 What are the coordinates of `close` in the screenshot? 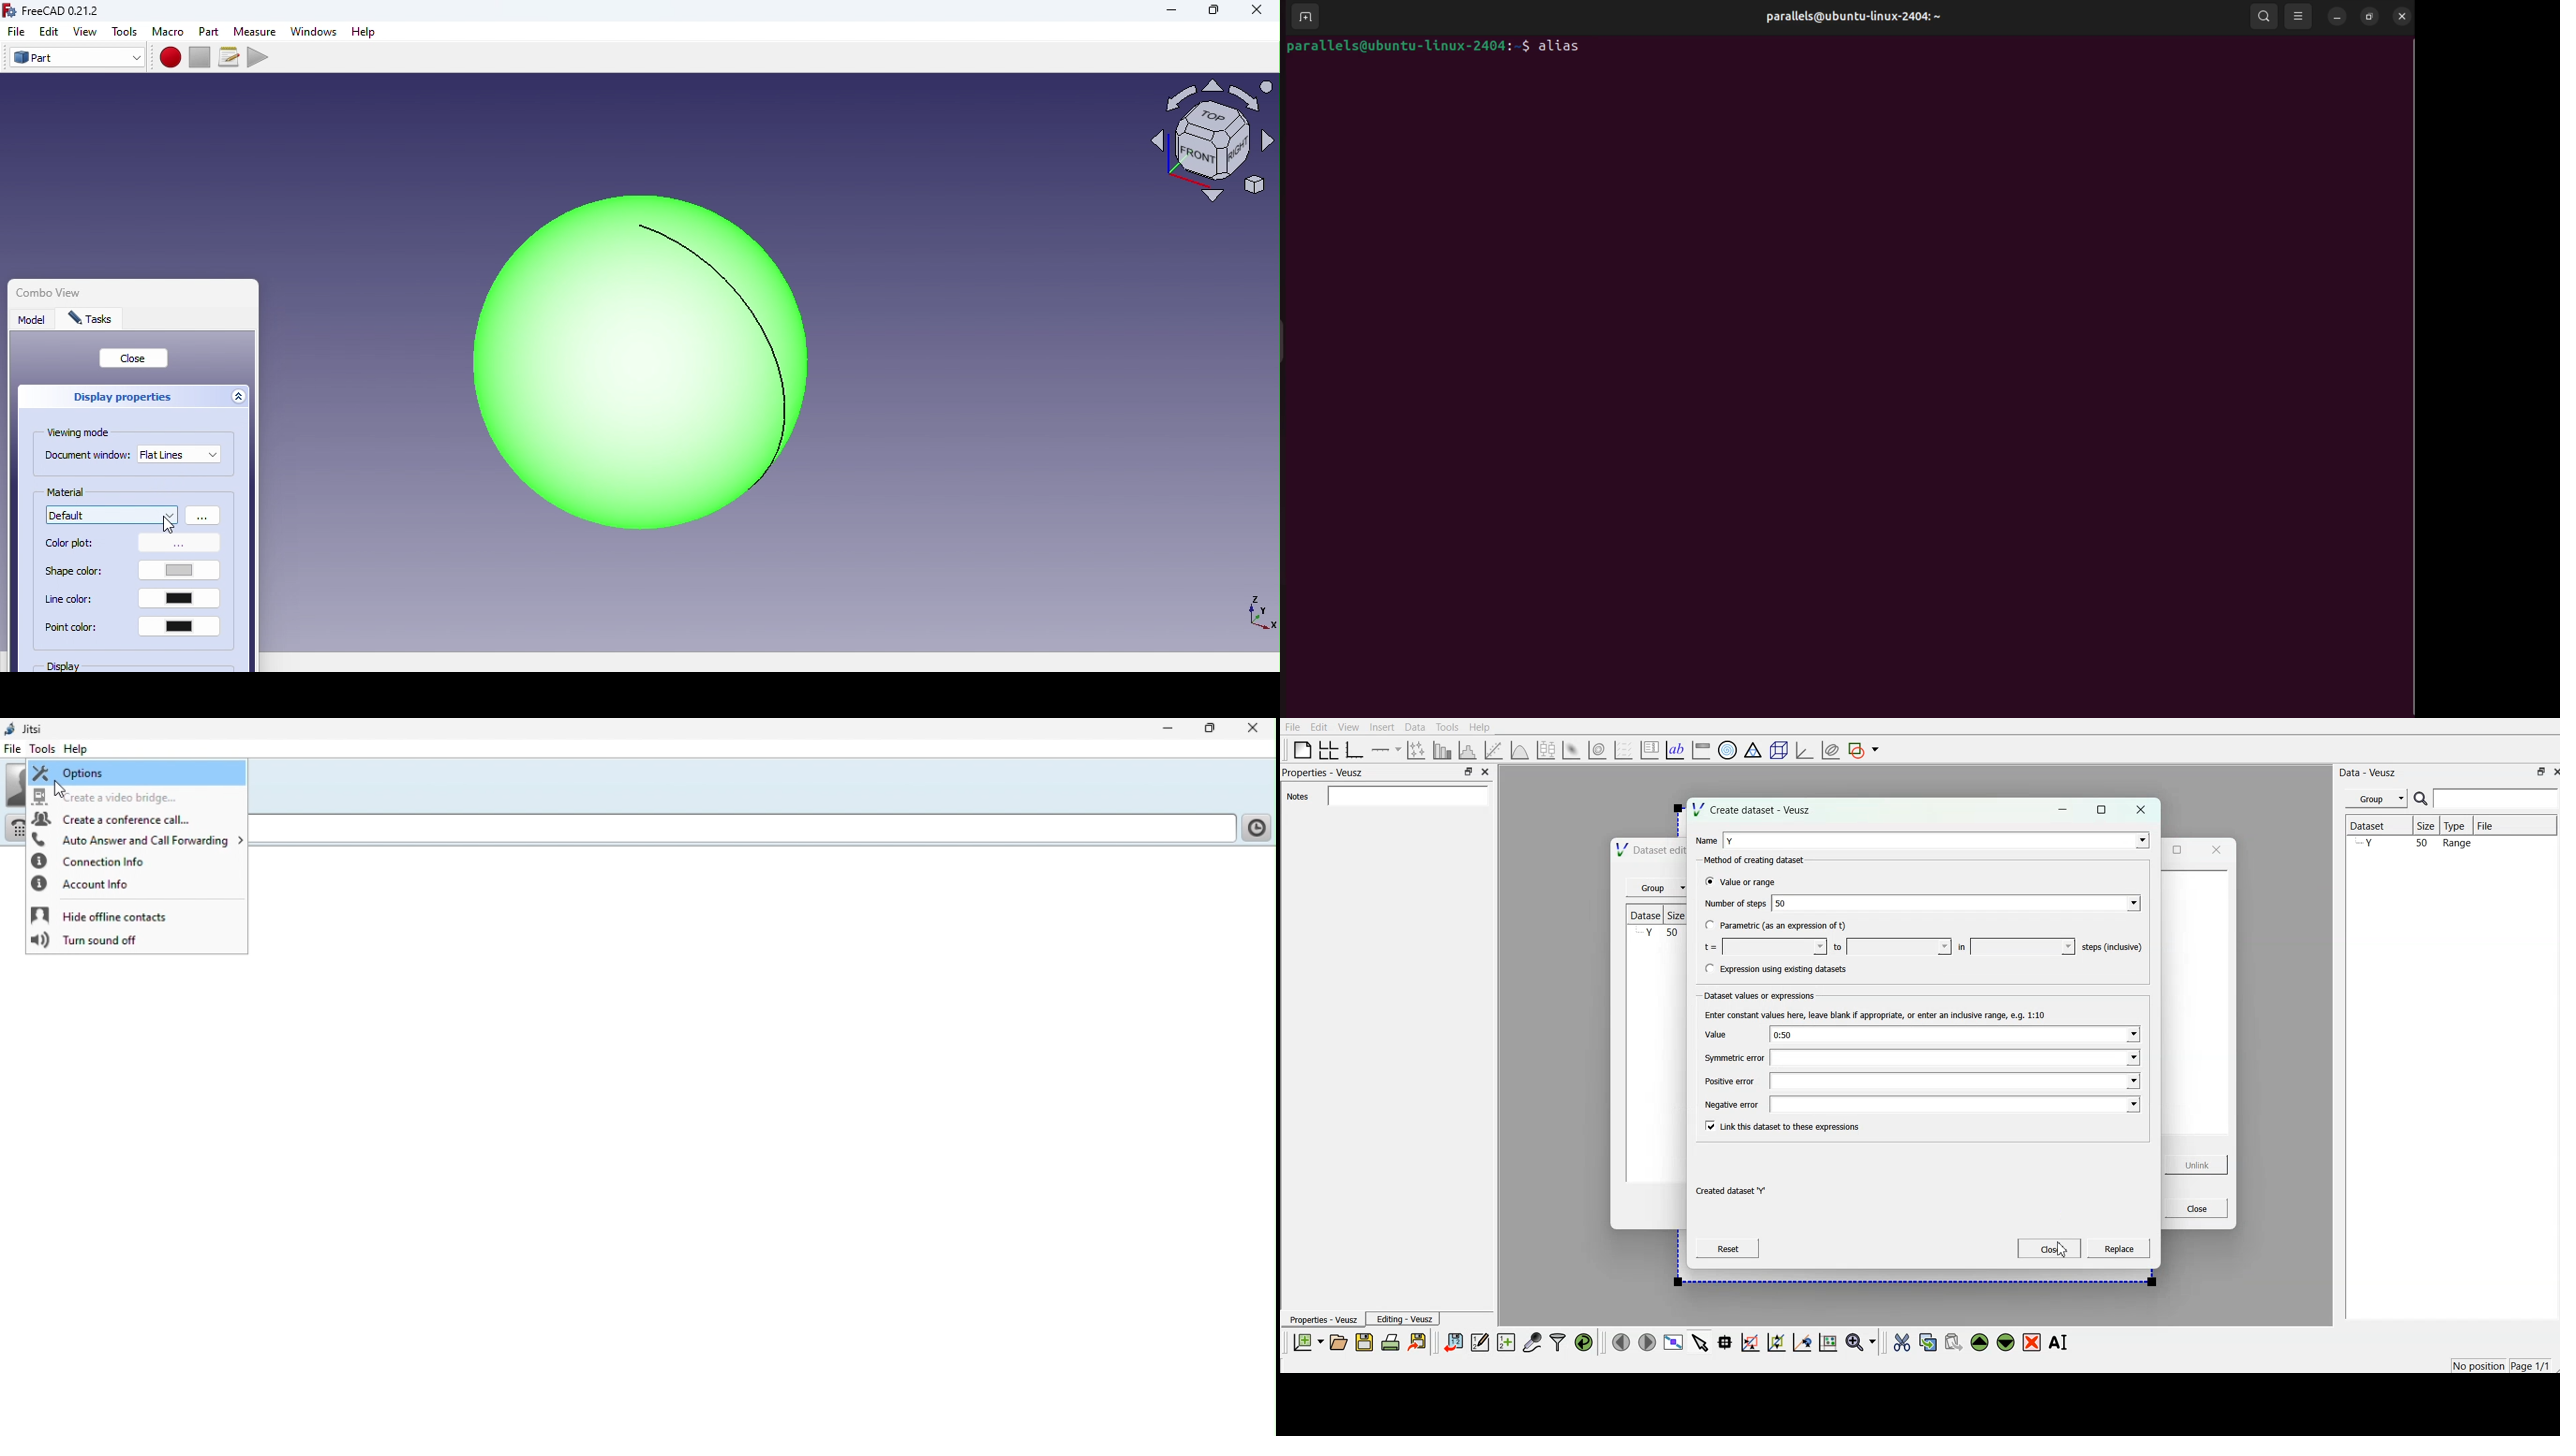 It's located at (1486, 770).